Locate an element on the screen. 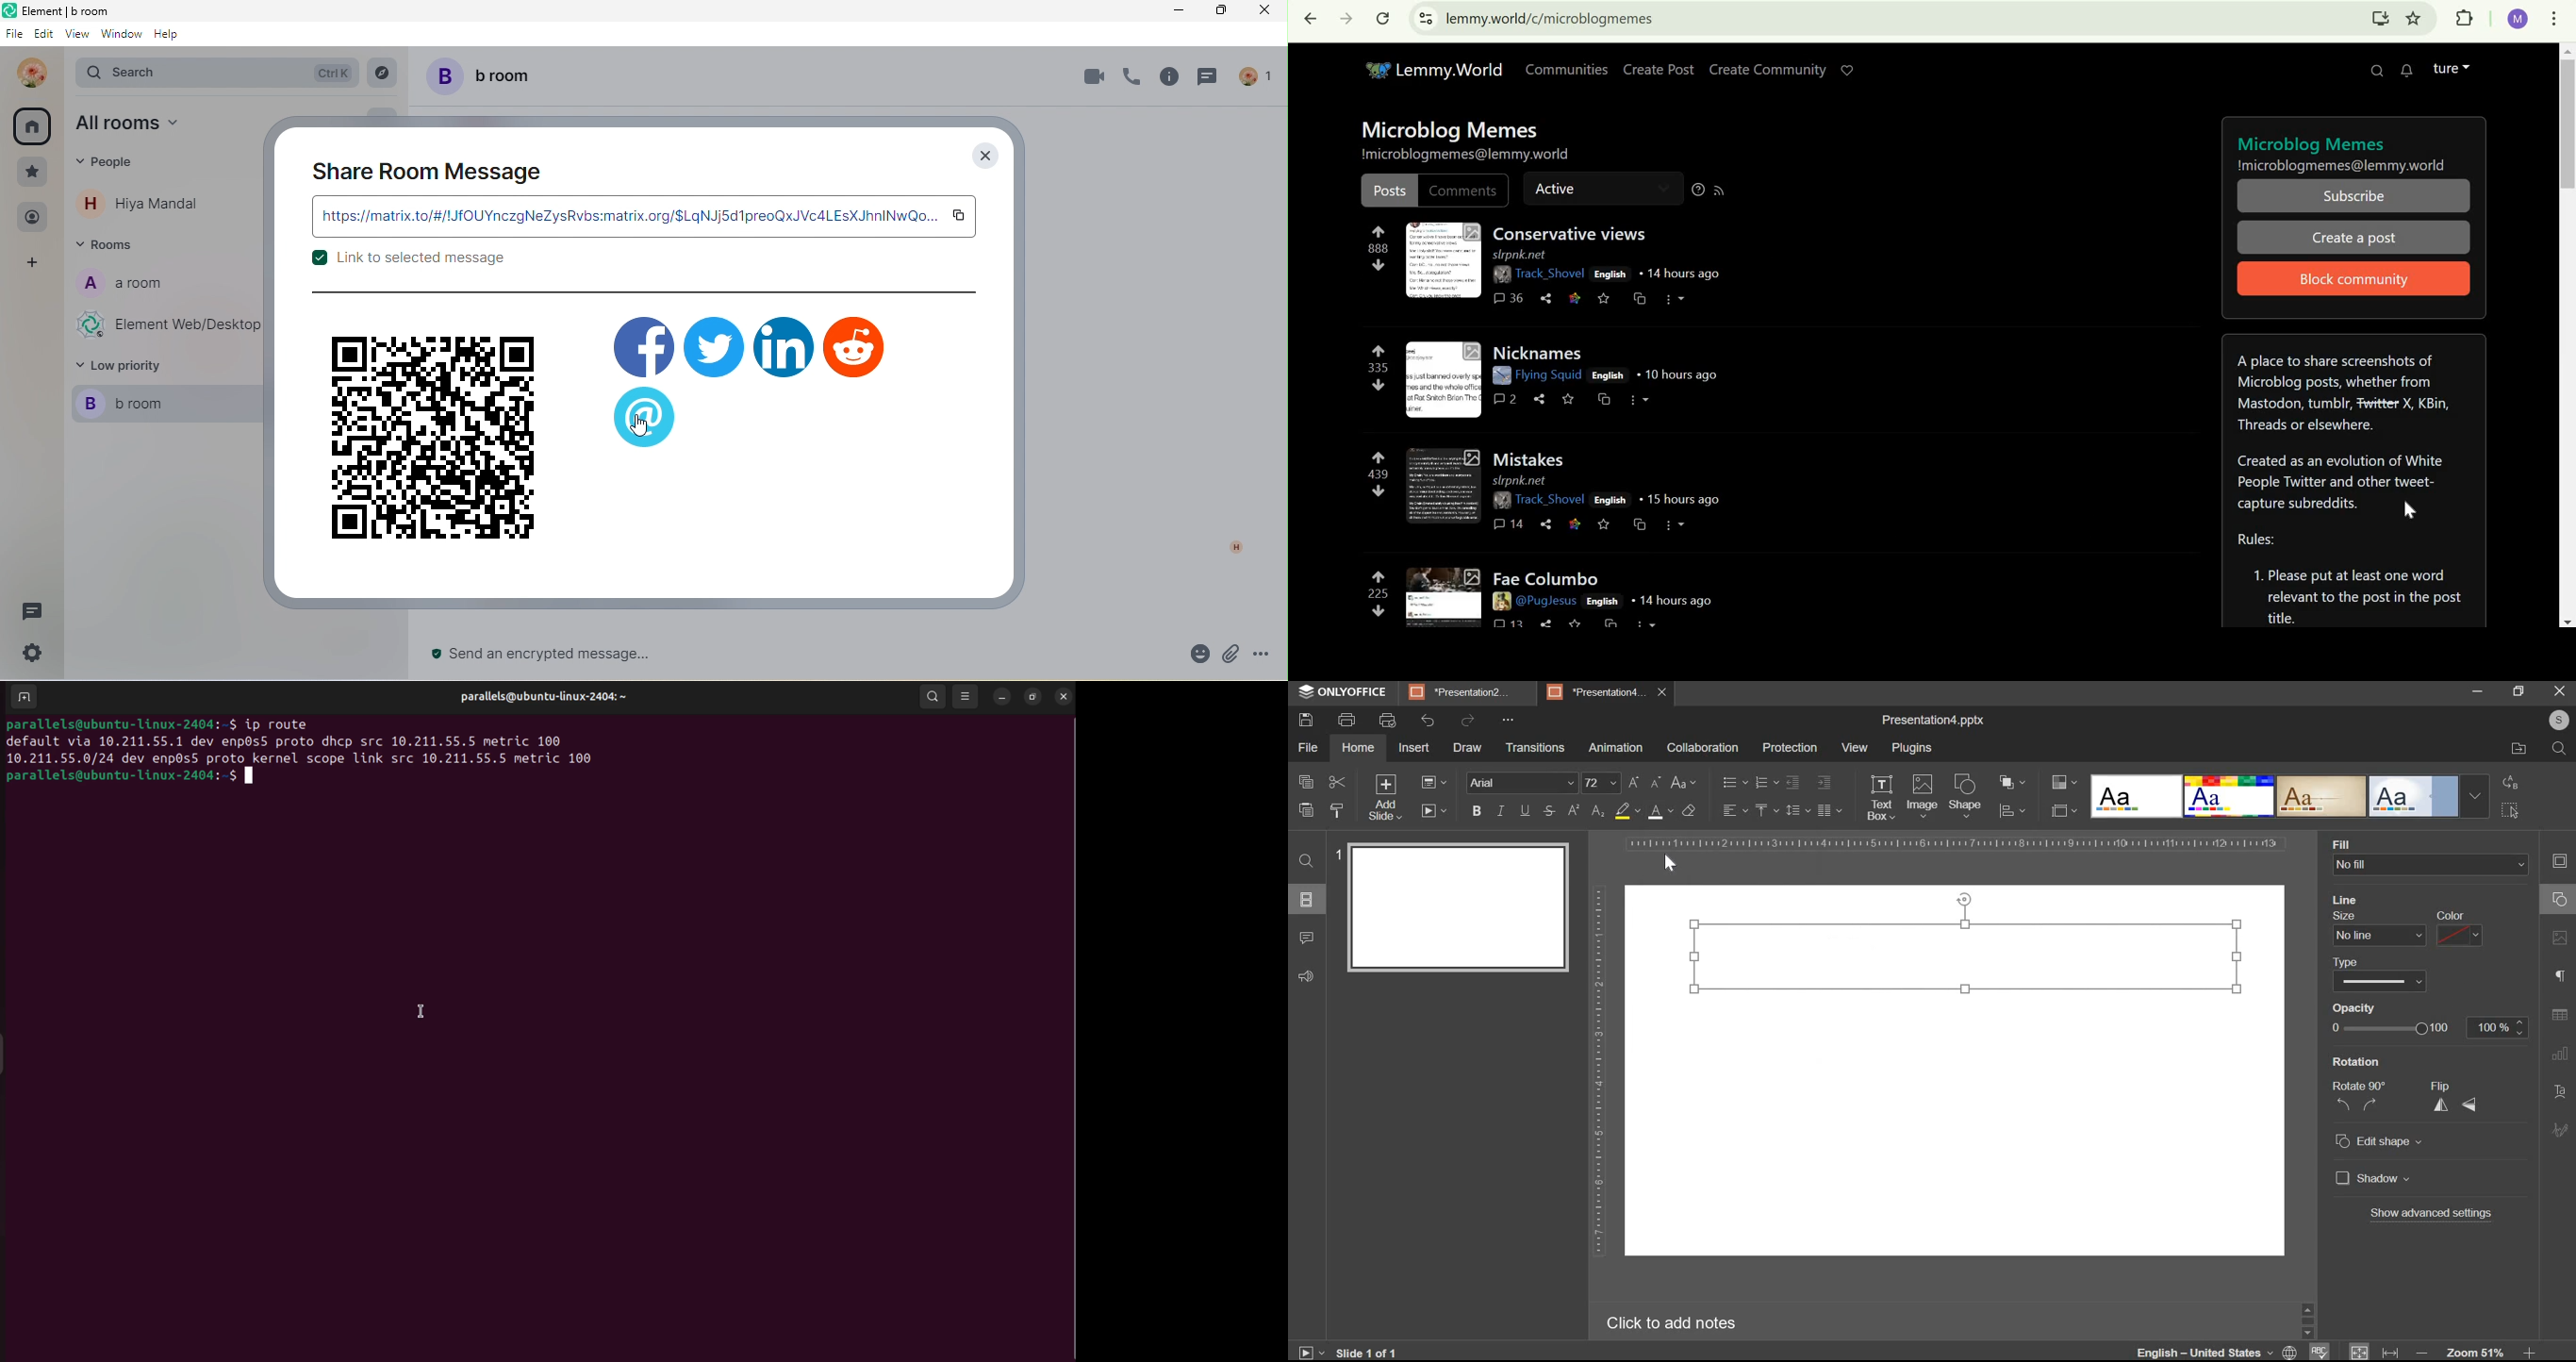  slide is located at coordinates (2557, 863).